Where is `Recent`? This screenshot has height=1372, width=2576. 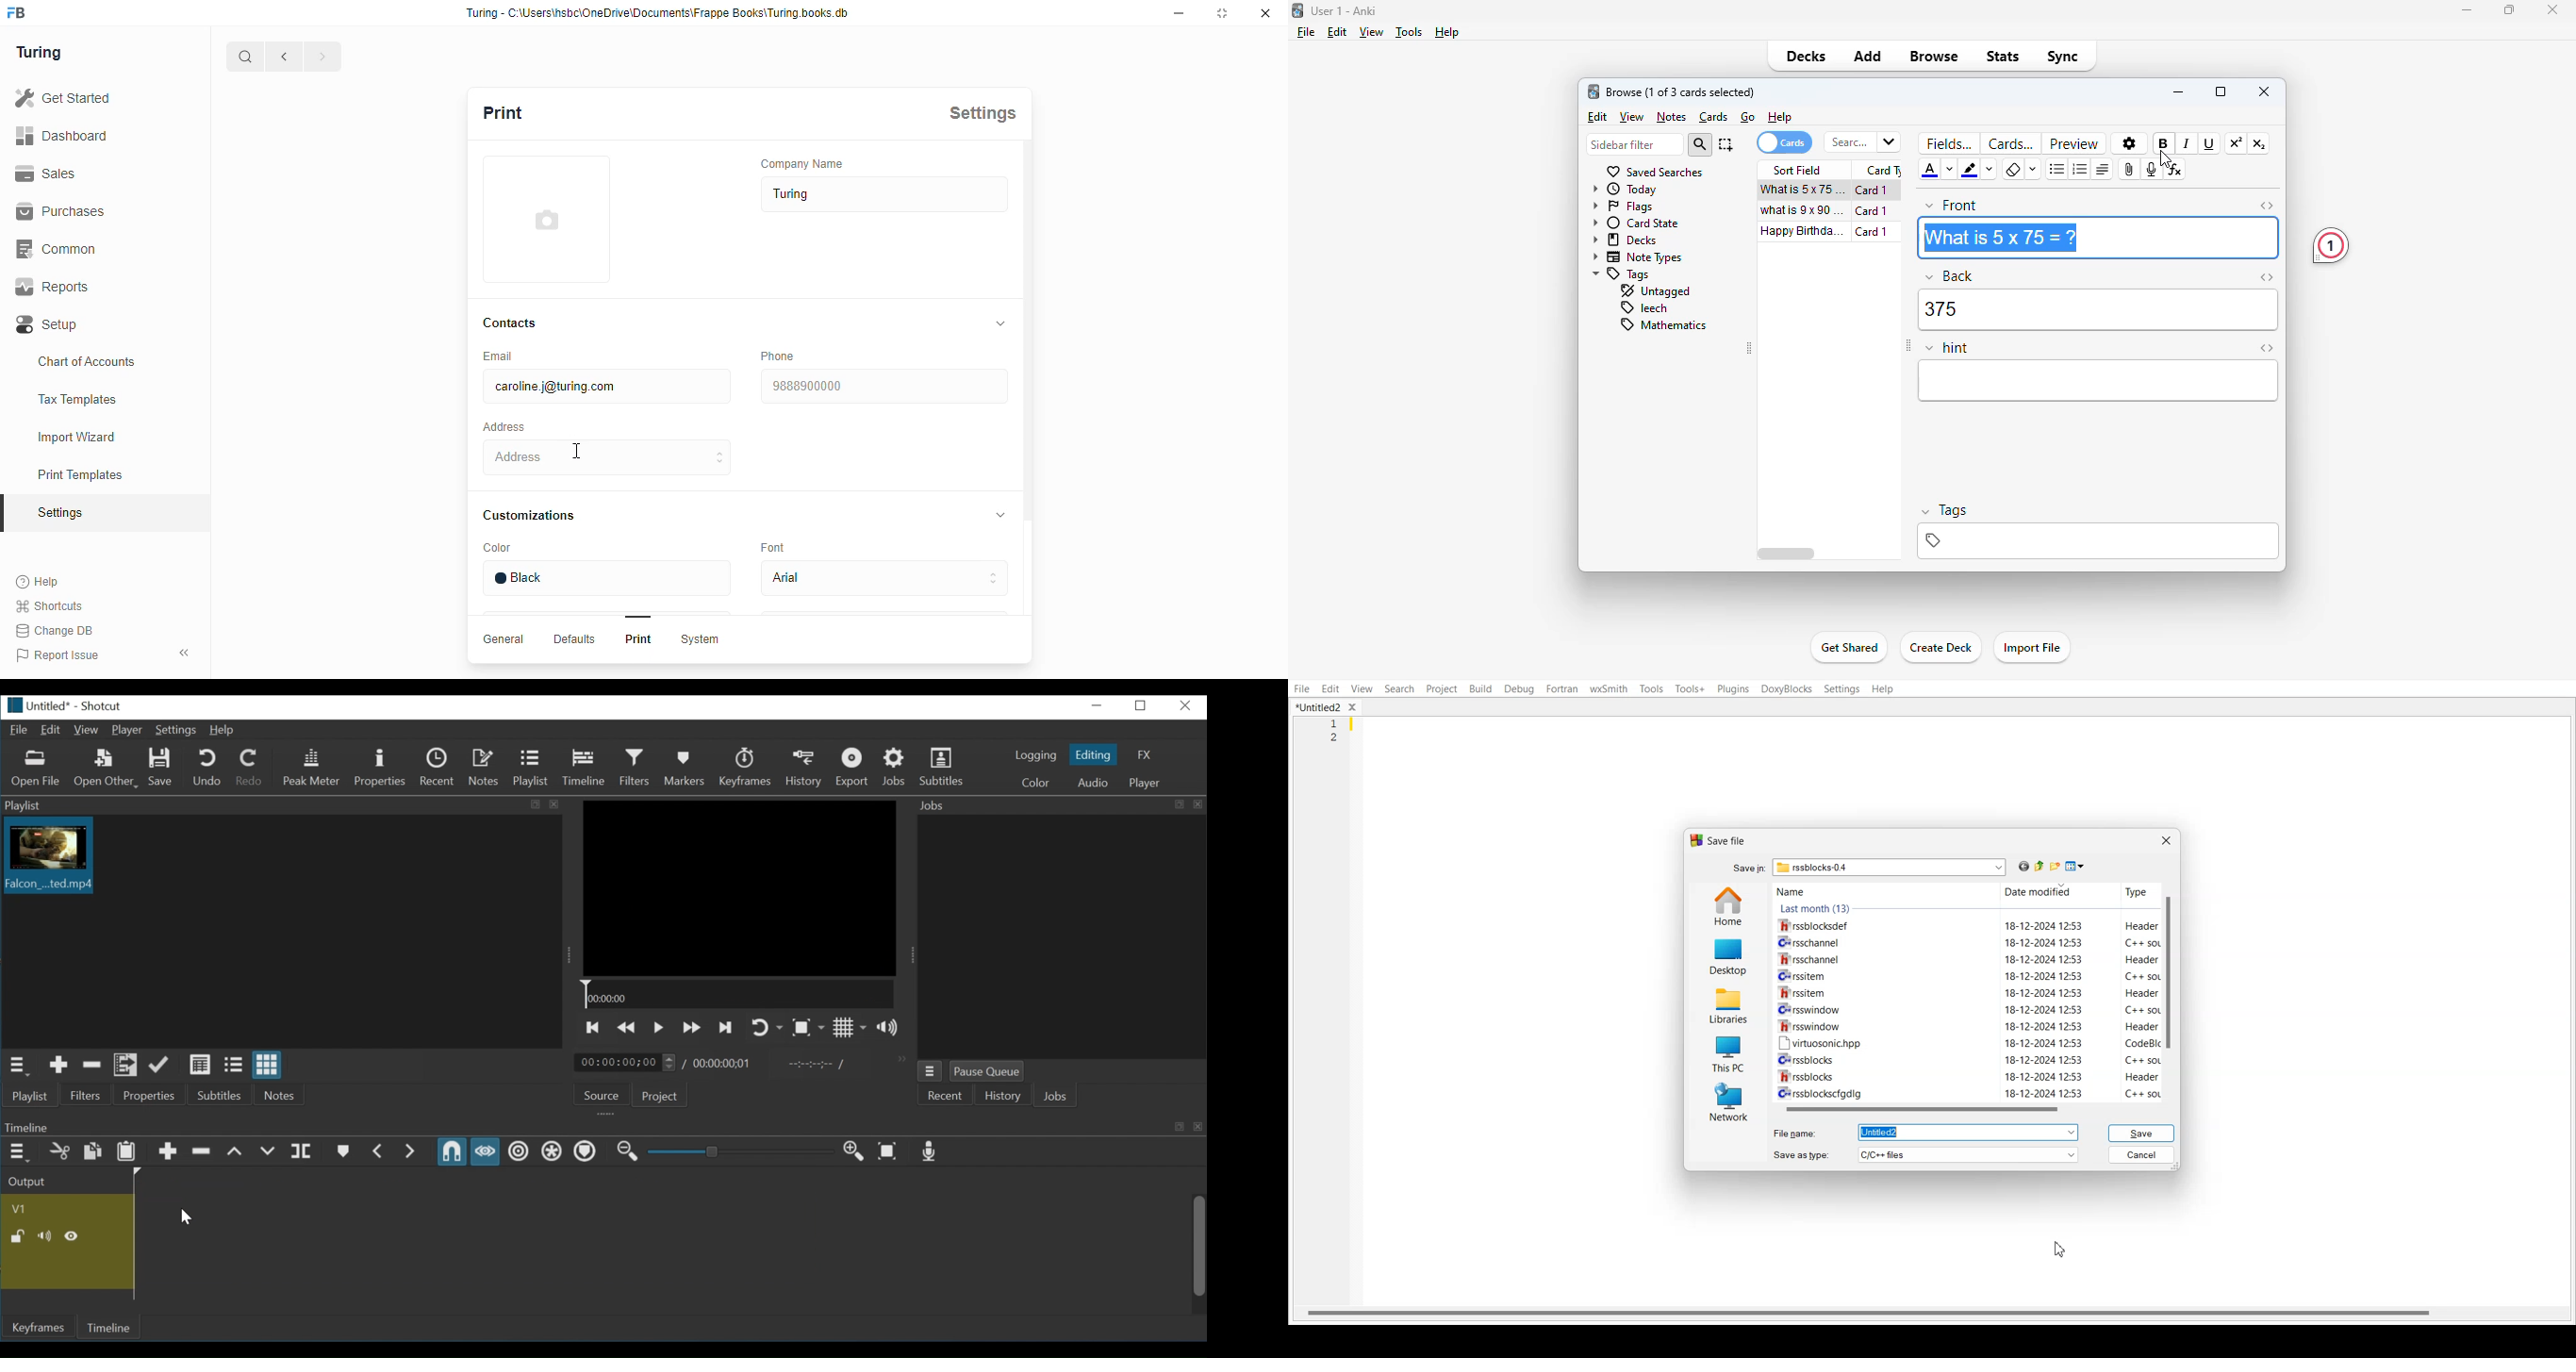
Recent is located at coordinates (438, 767).